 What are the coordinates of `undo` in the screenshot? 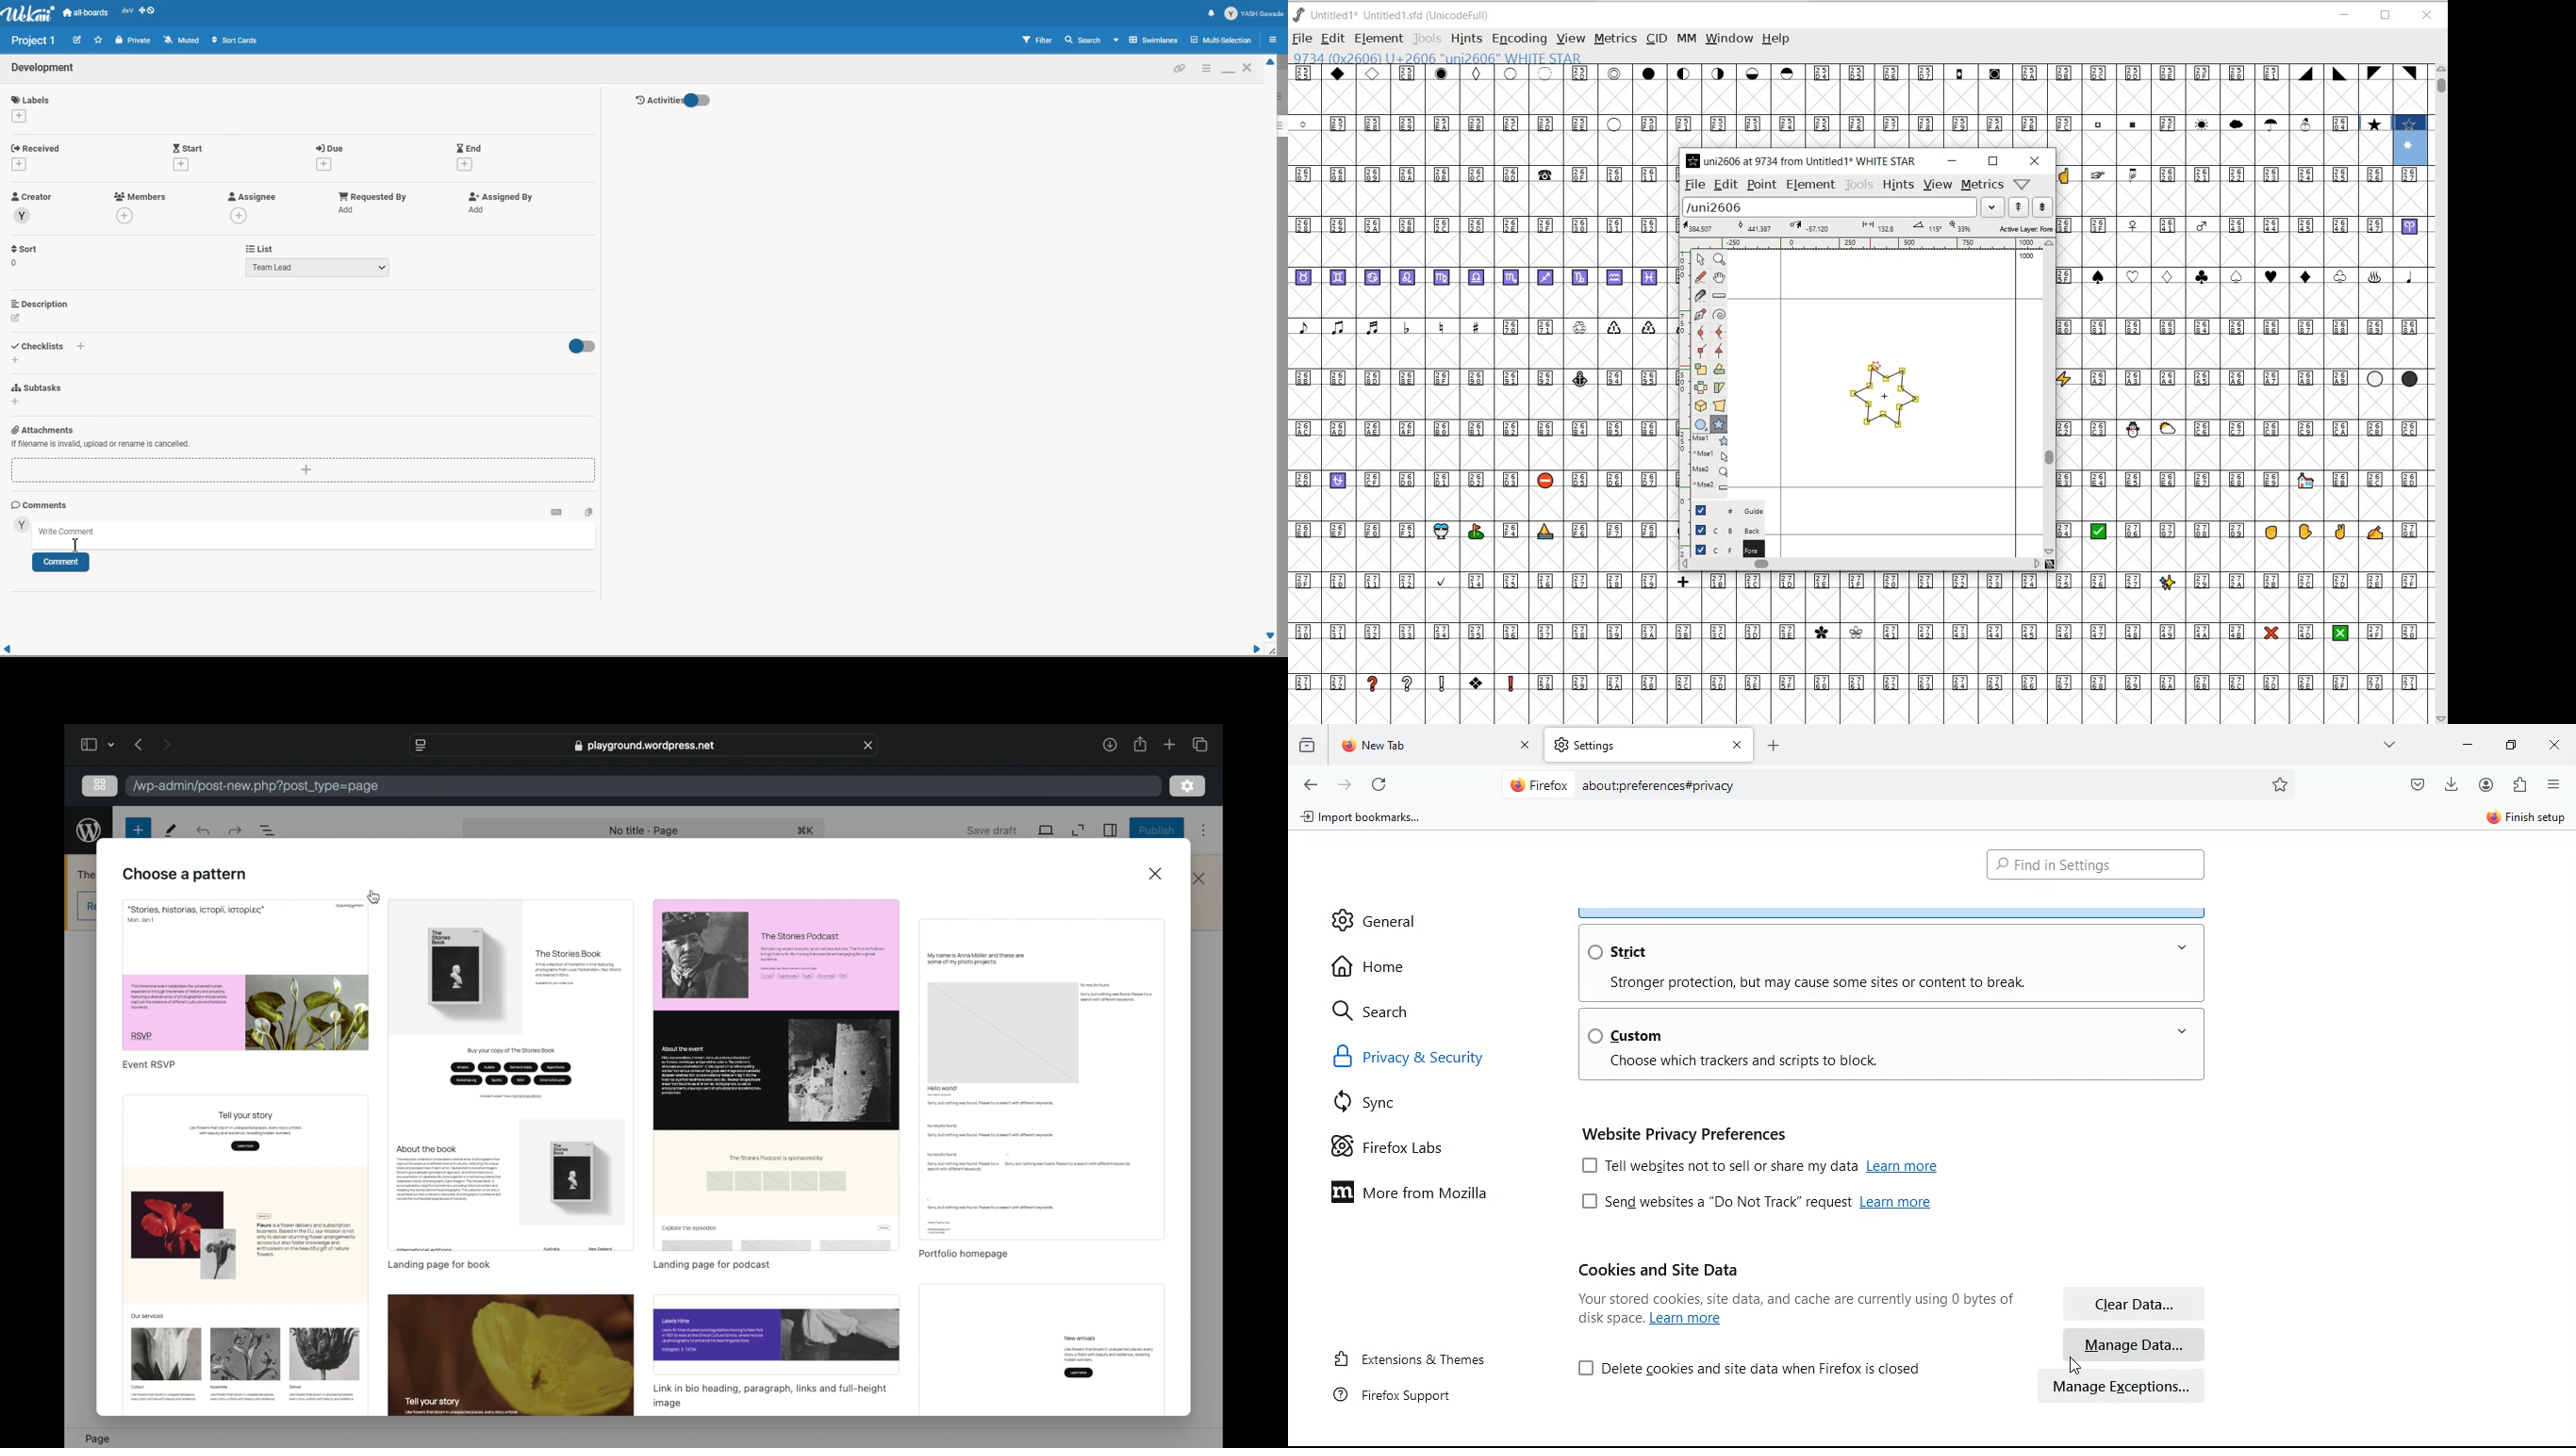 It's located at (237, 830).